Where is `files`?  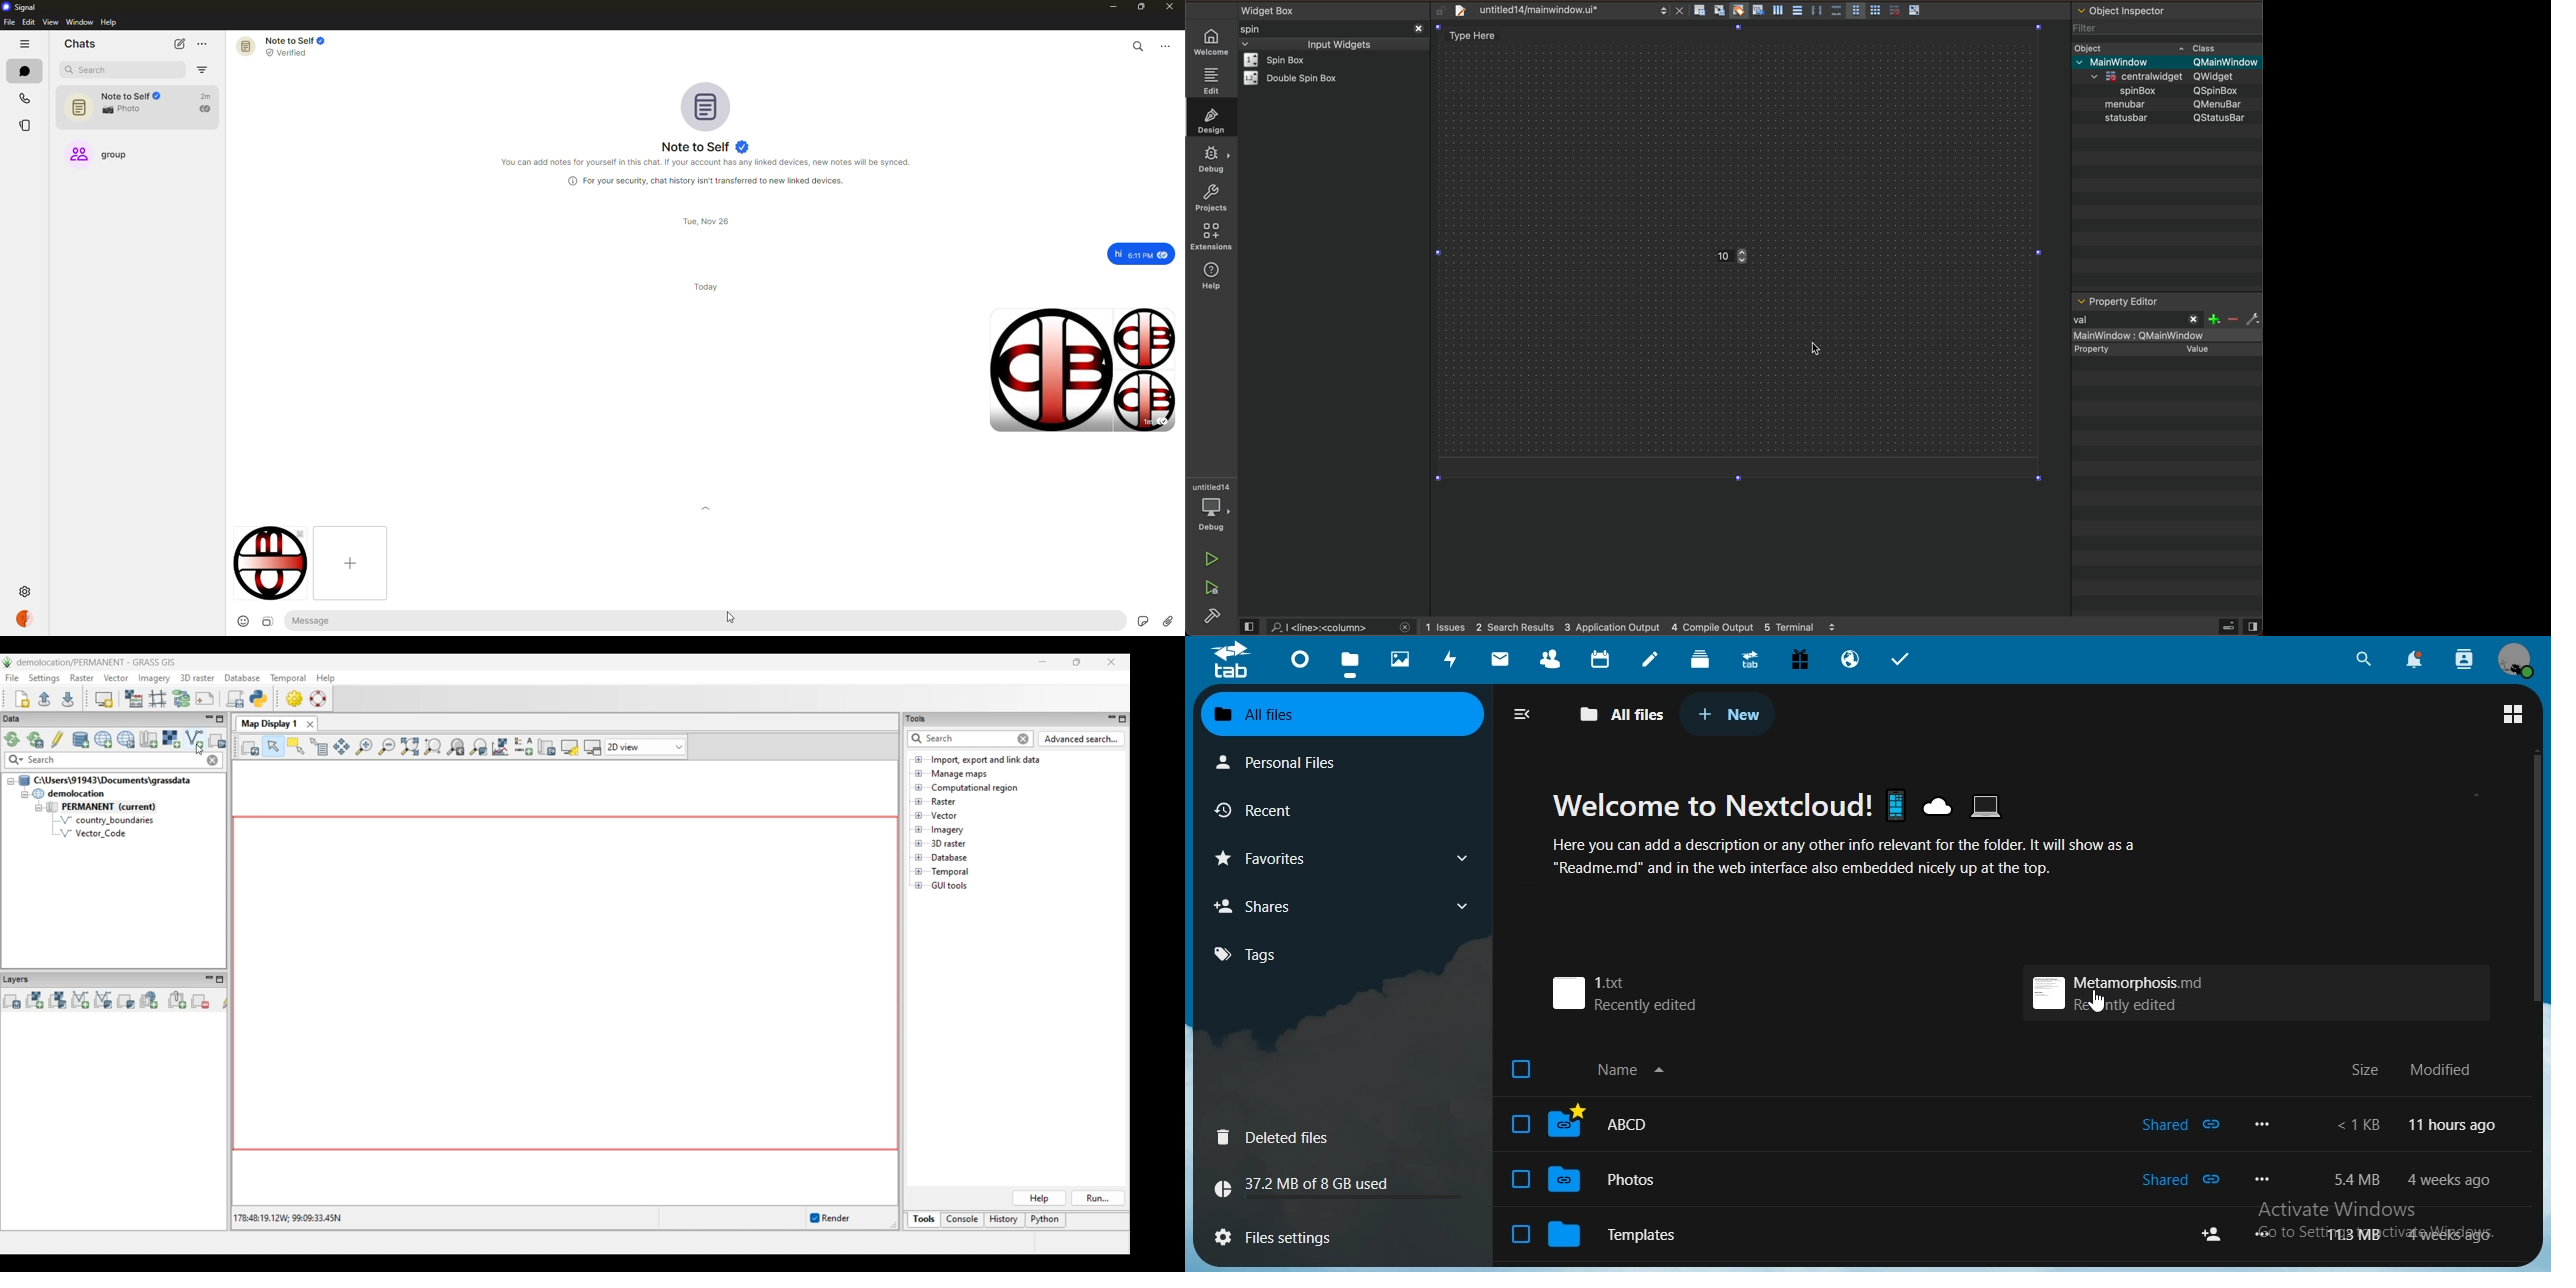
files is located at coordinates (1353, 658).